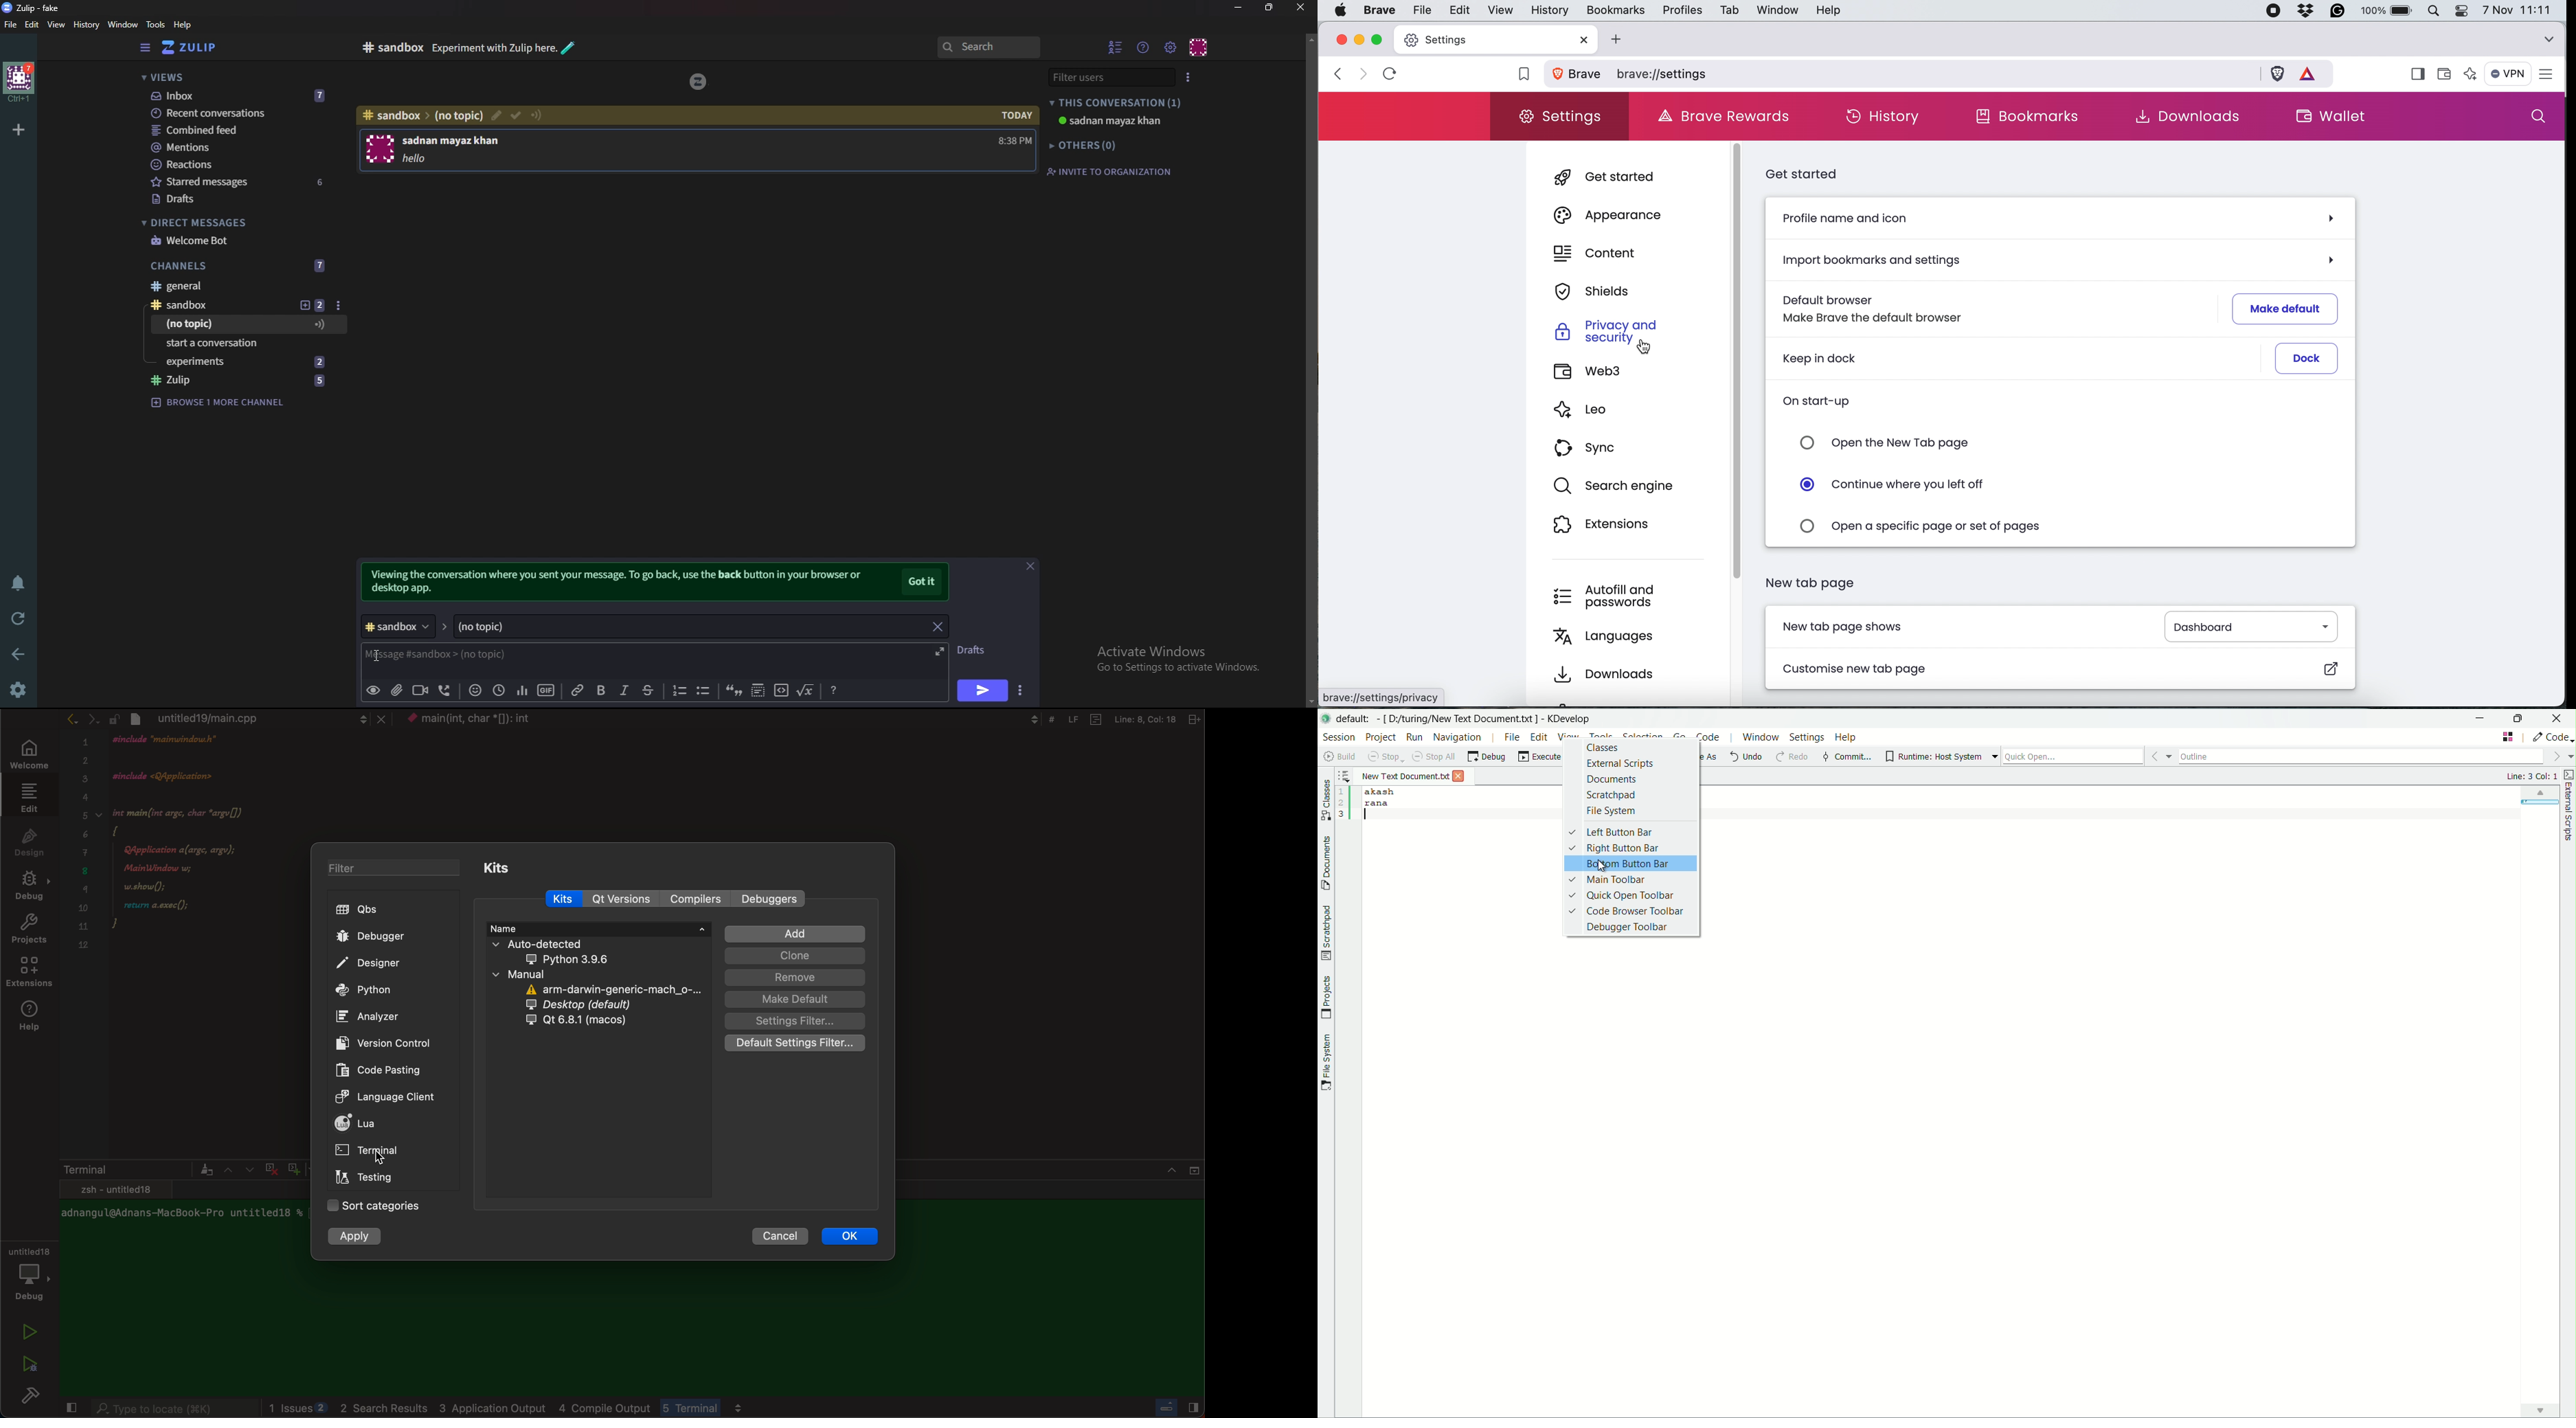 The height and width of the screenshot is (1428, 2576). I want to click on Reload, so click(19, 620).